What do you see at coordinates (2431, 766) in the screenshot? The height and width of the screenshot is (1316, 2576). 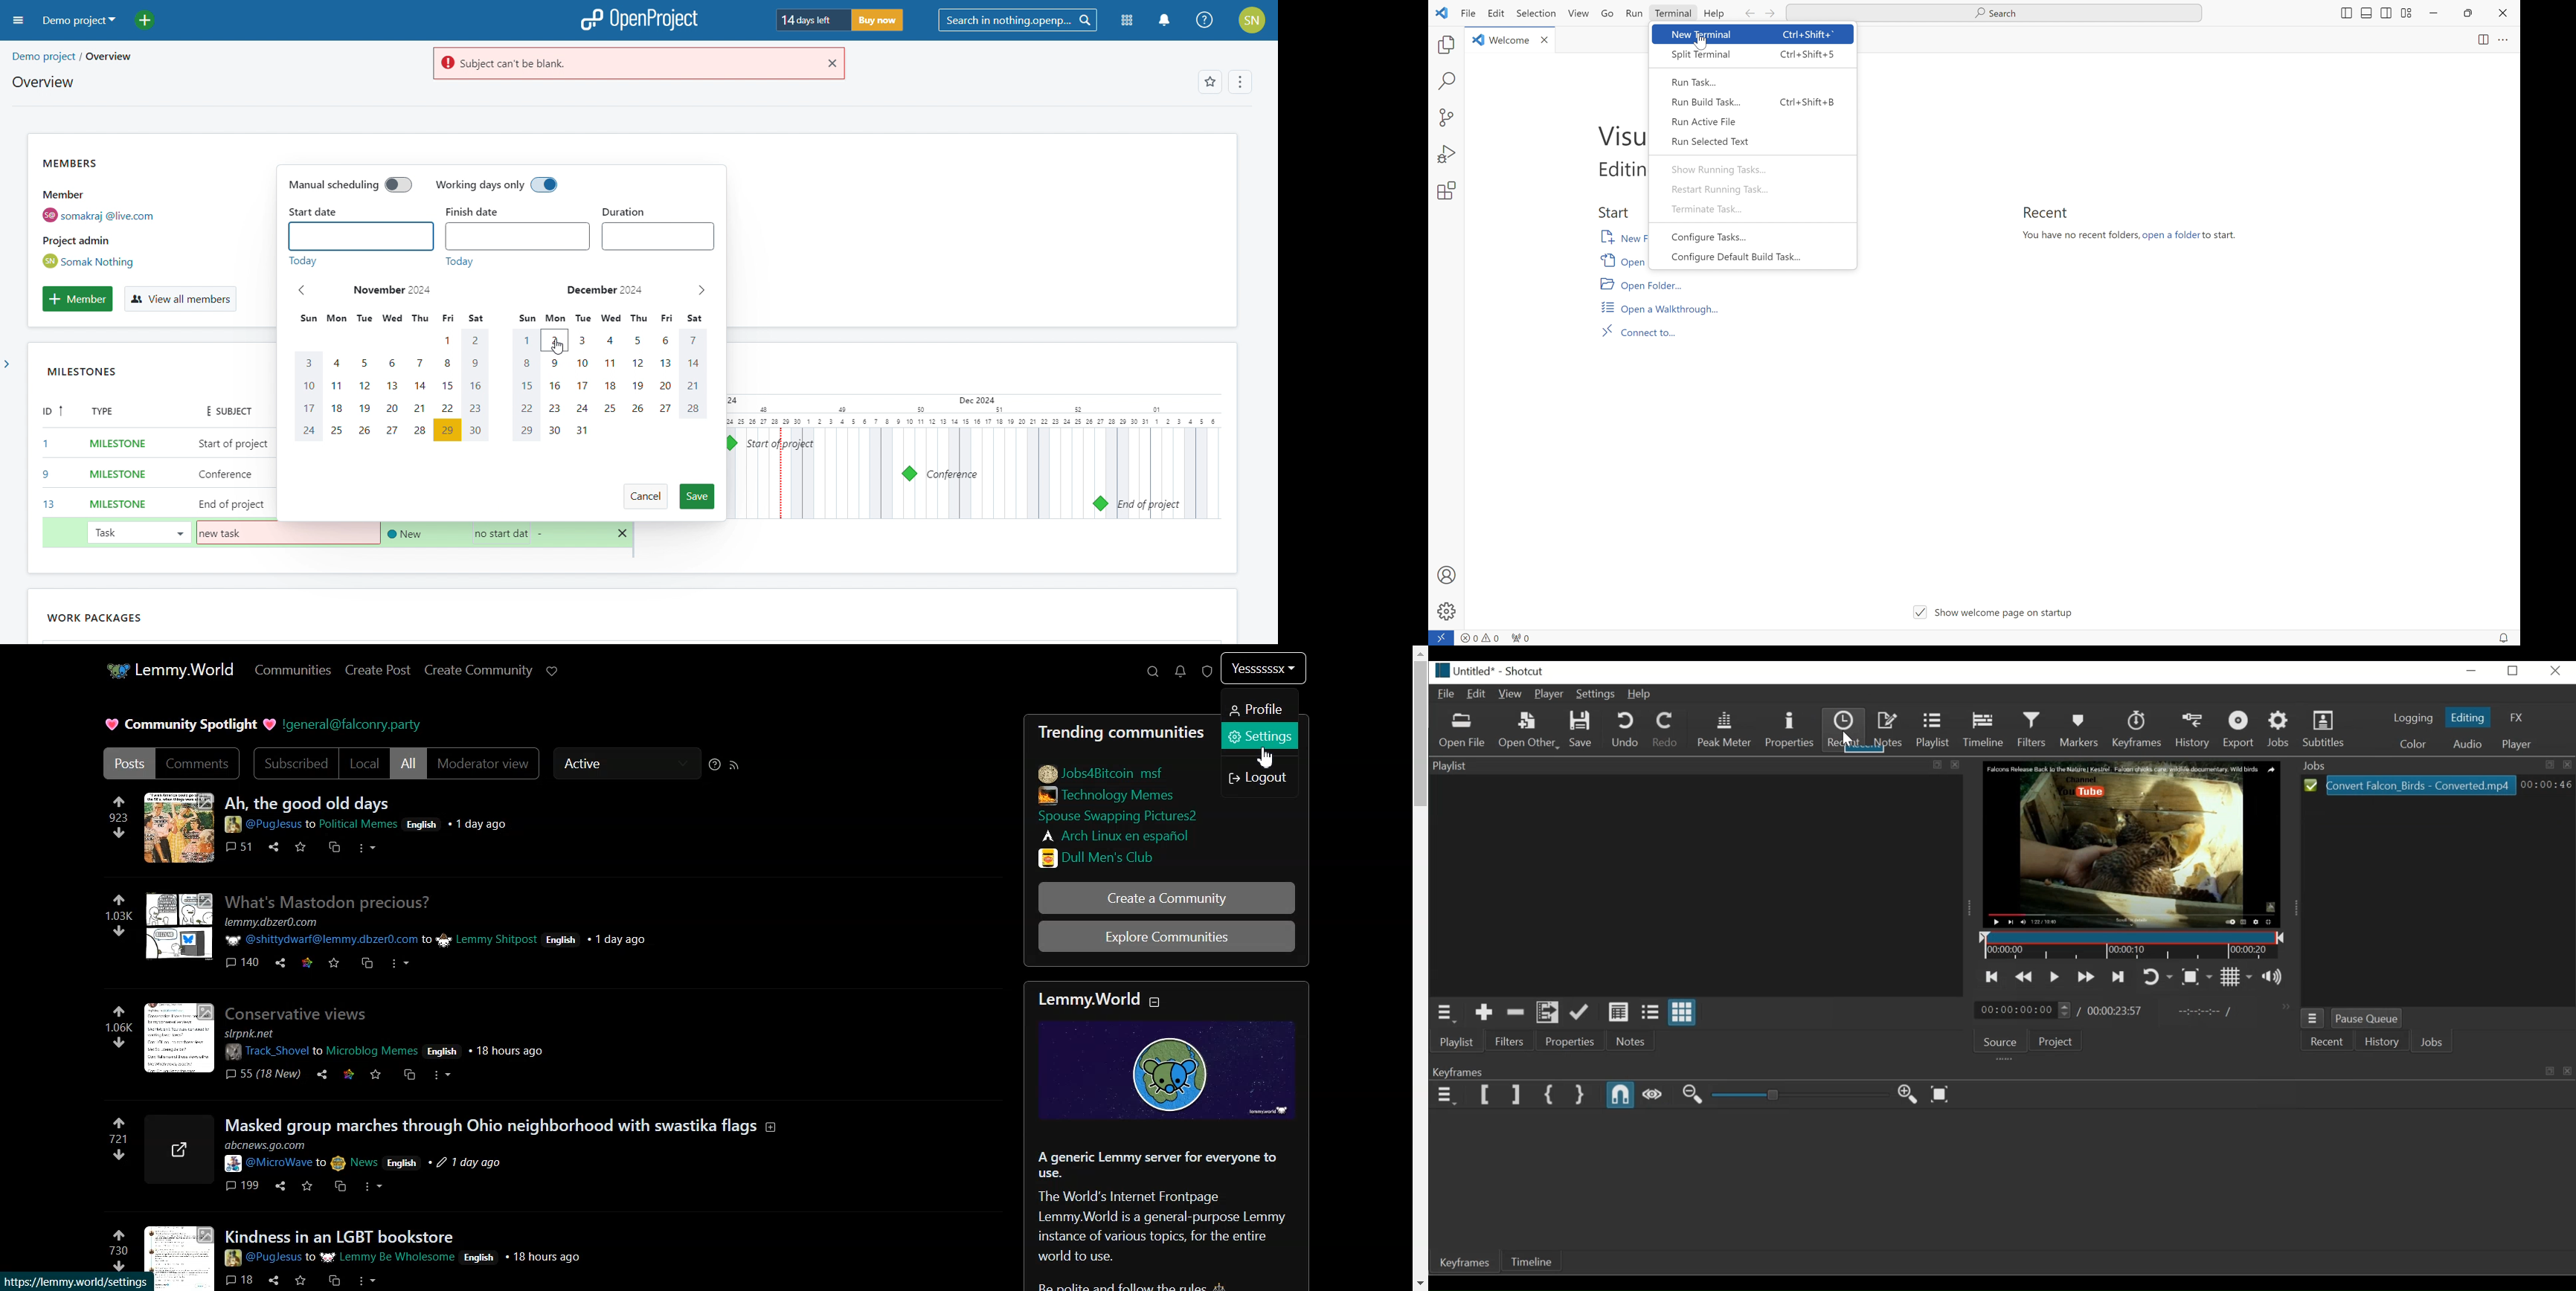 I see `Jobs Panel` at bounding box center [2431, 766].